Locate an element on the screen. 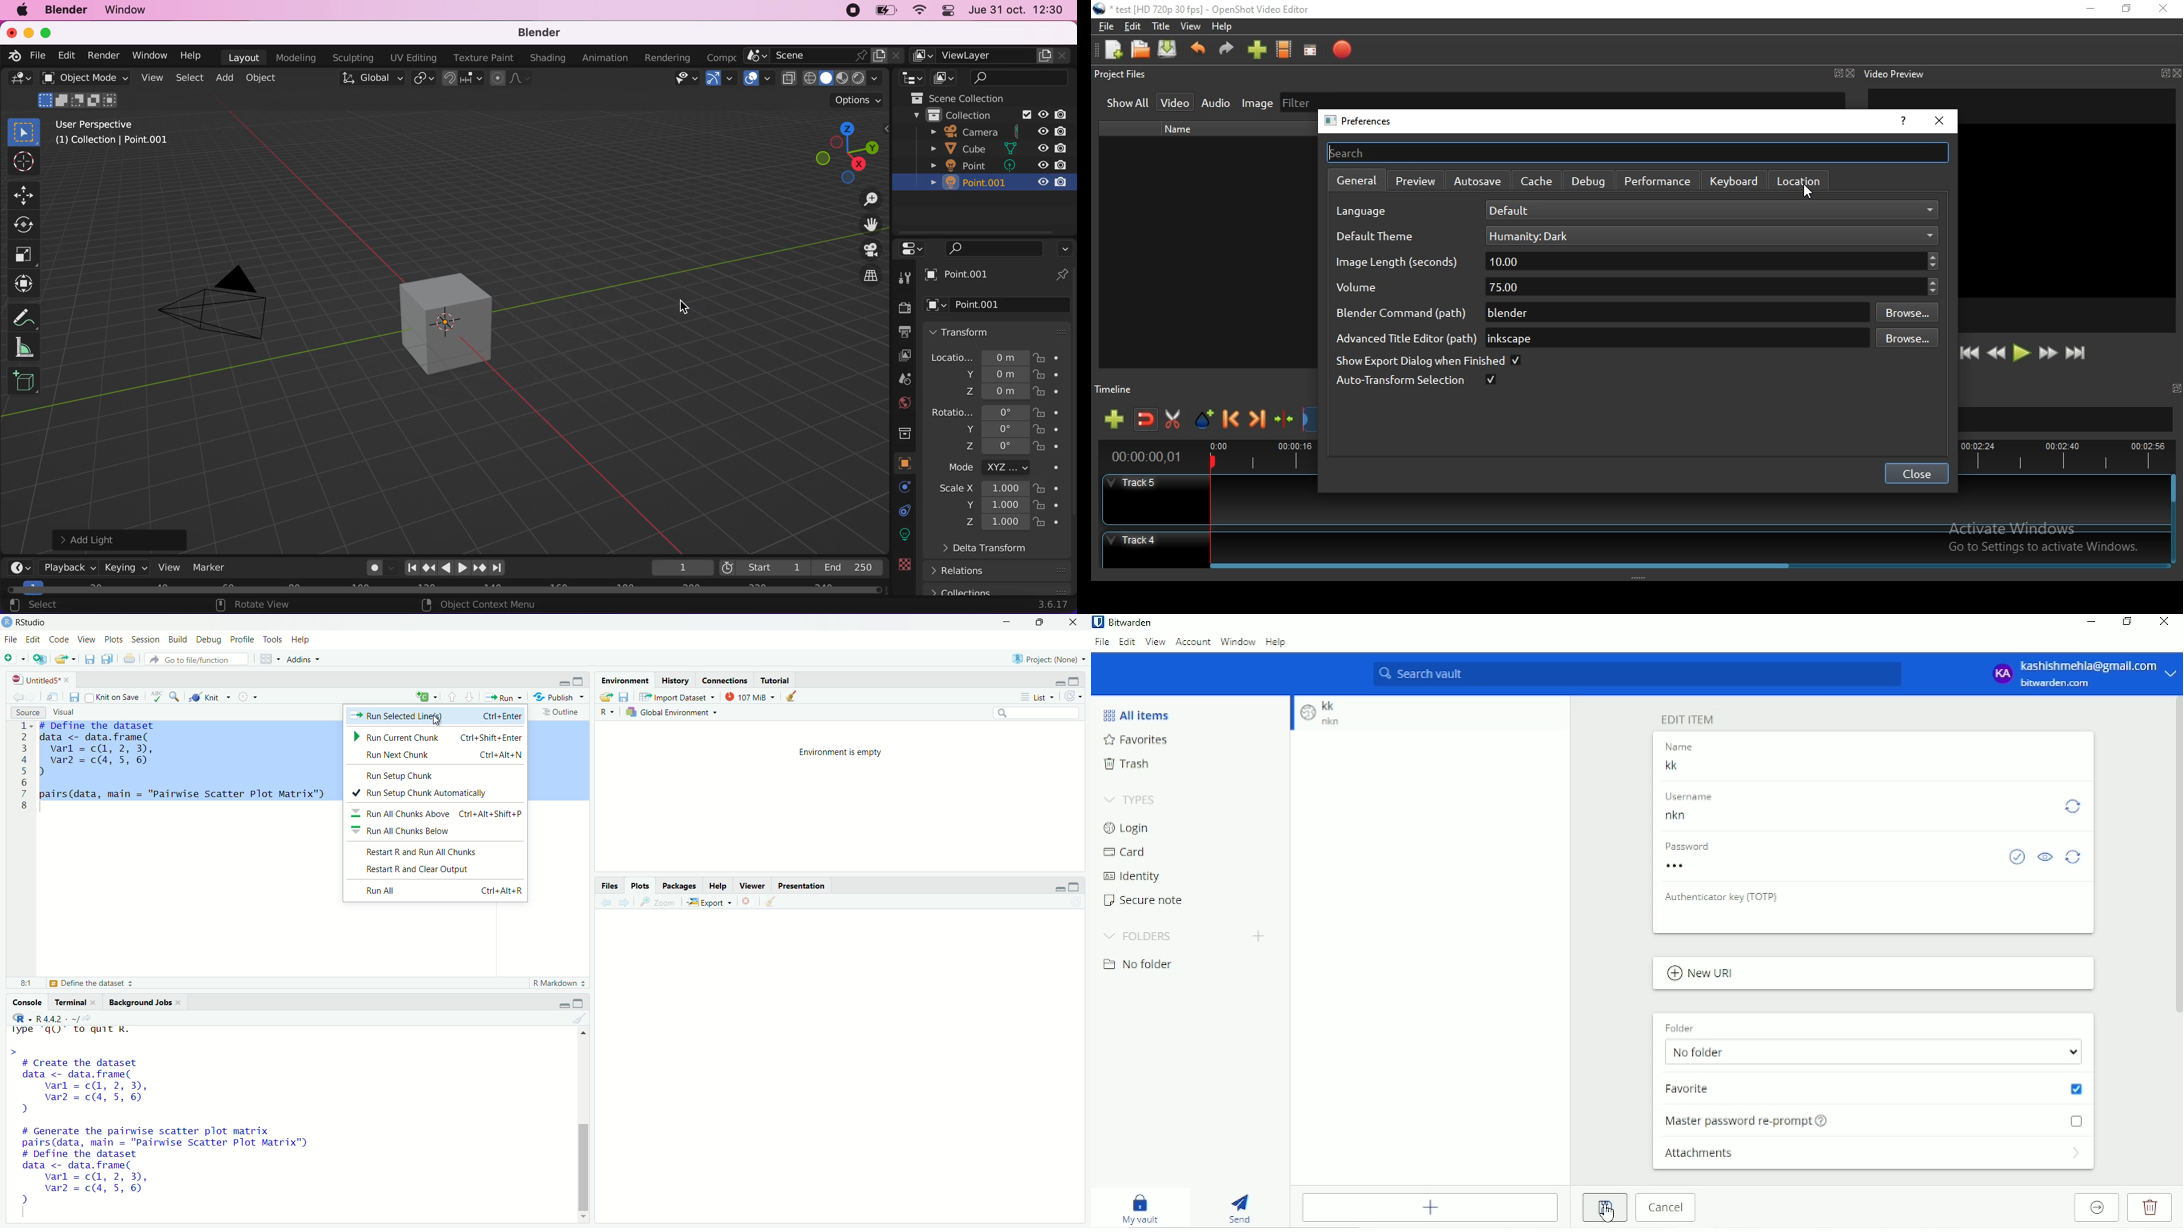 The height and width of the screenshot is (1232, 2184). object mode is located at coordinates (85, 91).